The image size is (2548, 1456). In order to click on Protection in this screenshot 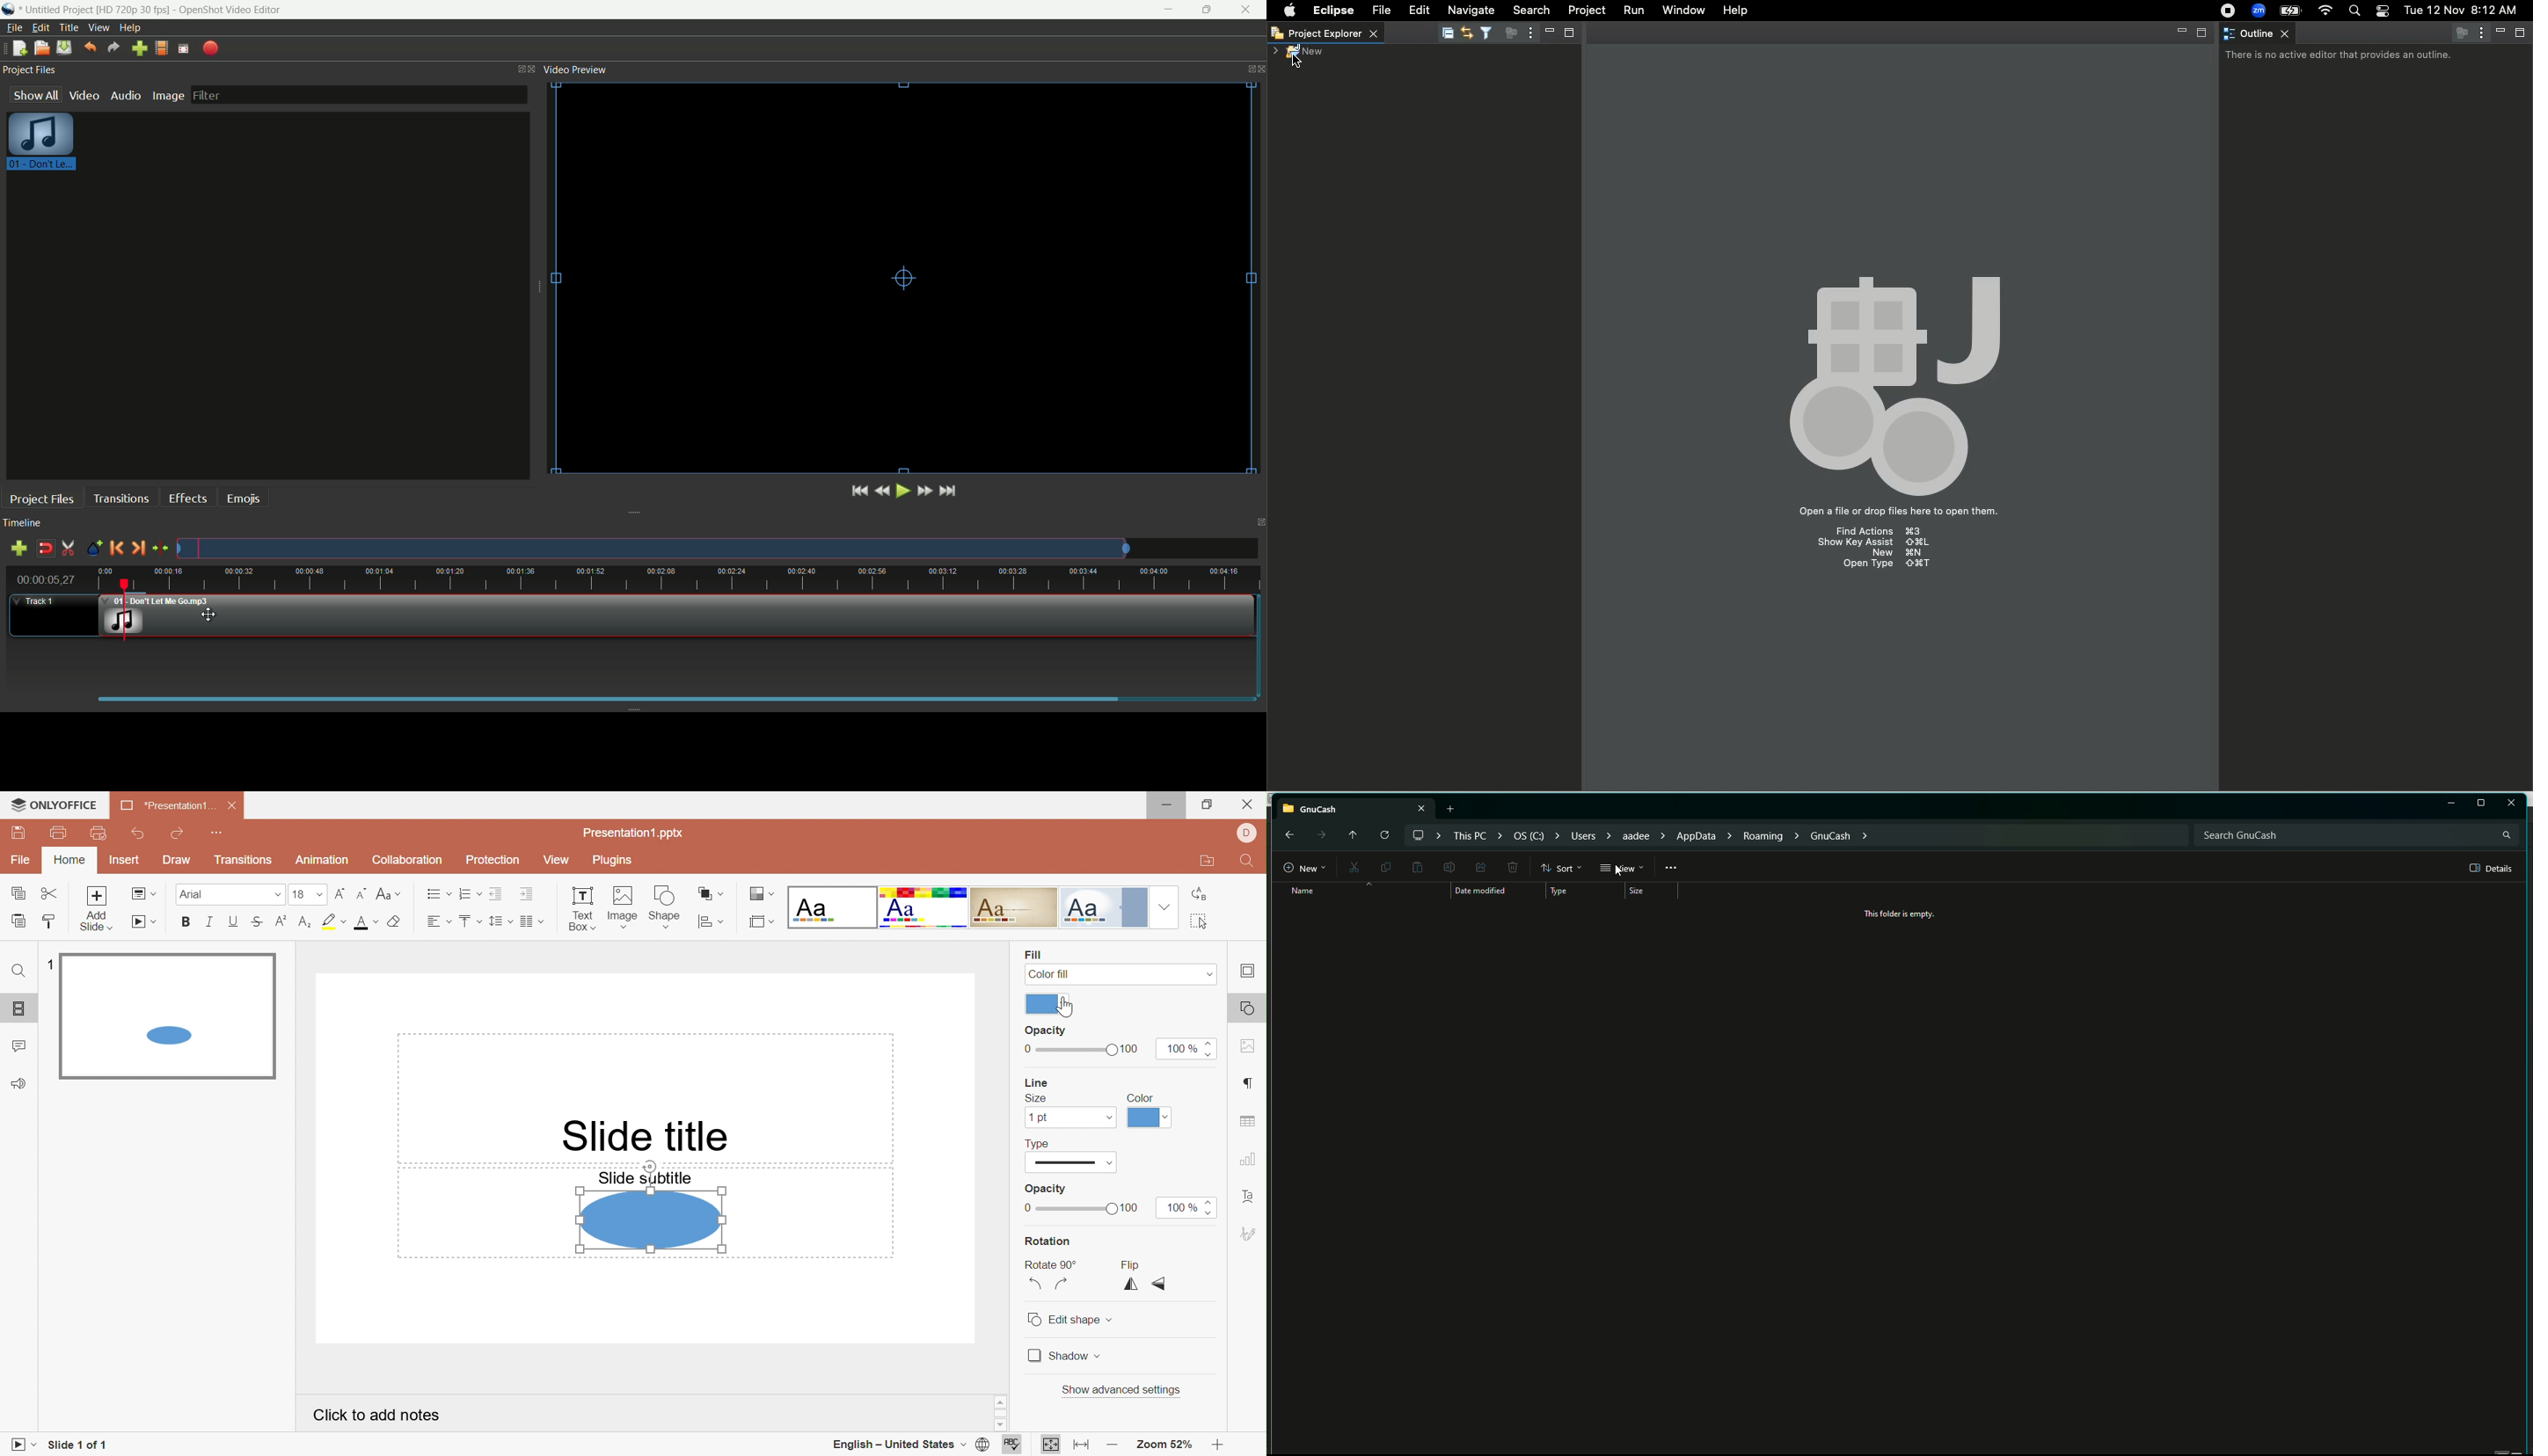, I will do `click(494, 861)`.